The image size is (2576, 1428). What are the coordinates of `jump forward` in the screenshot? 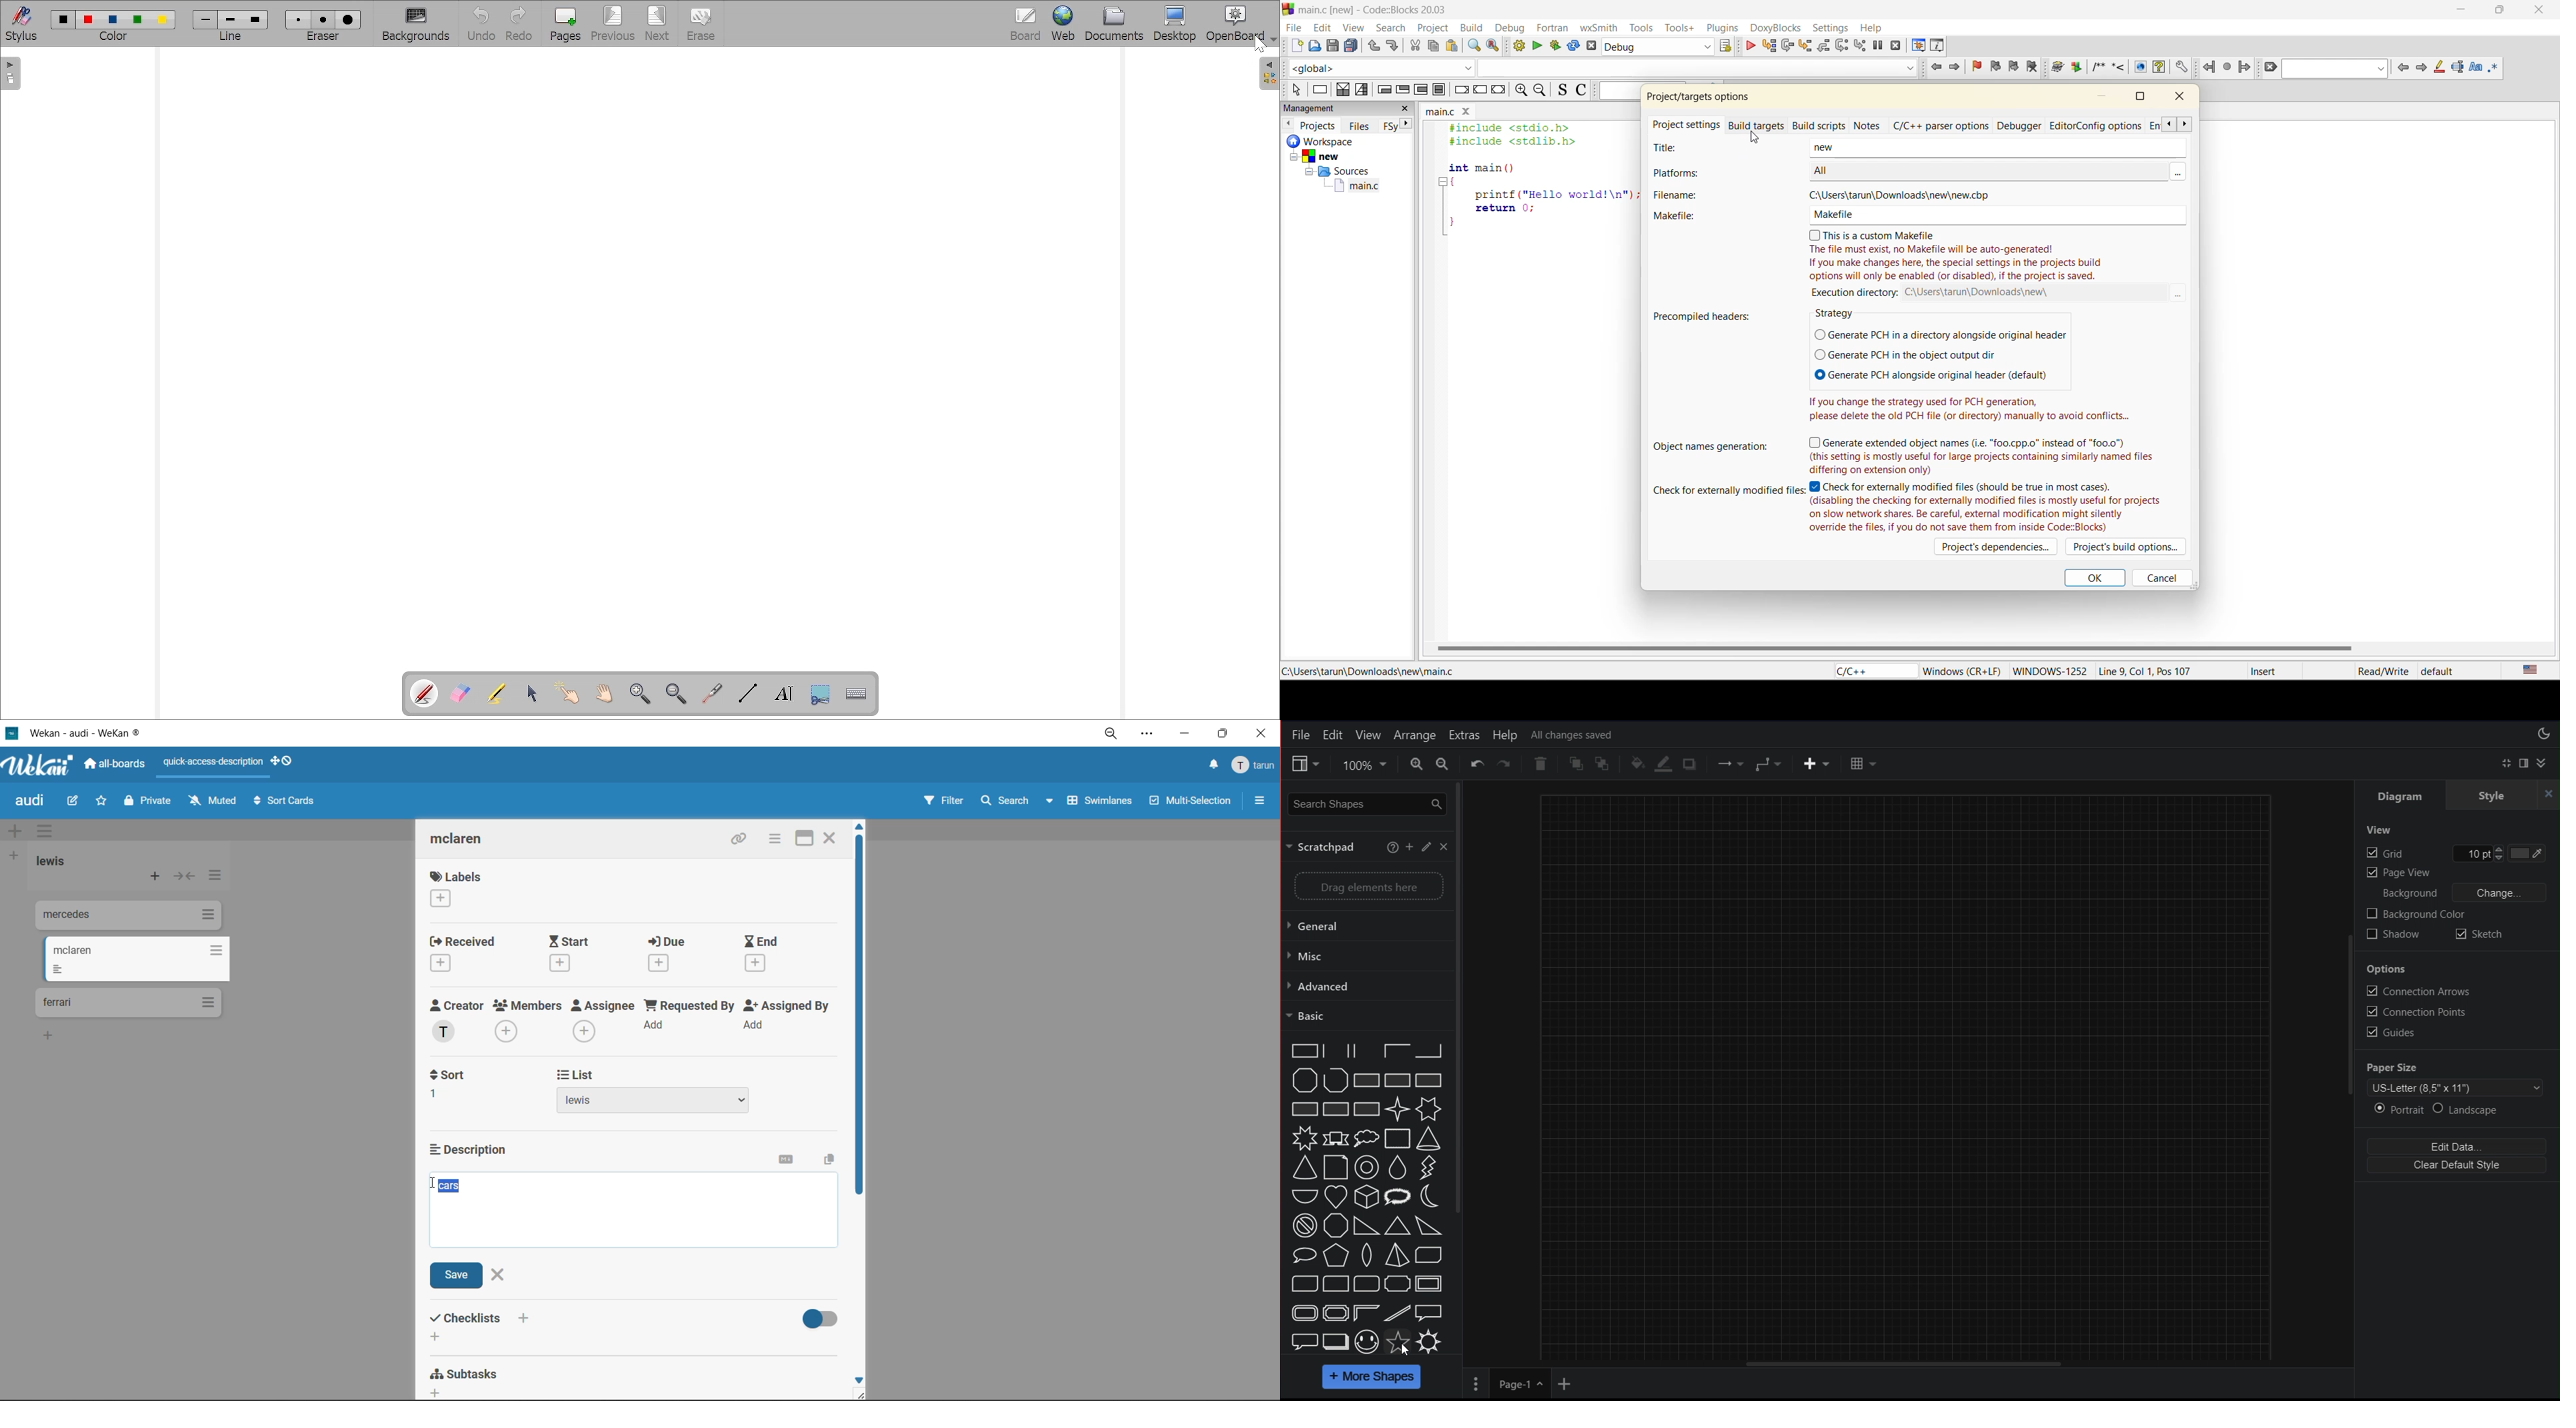 It's located at (2245, 69).